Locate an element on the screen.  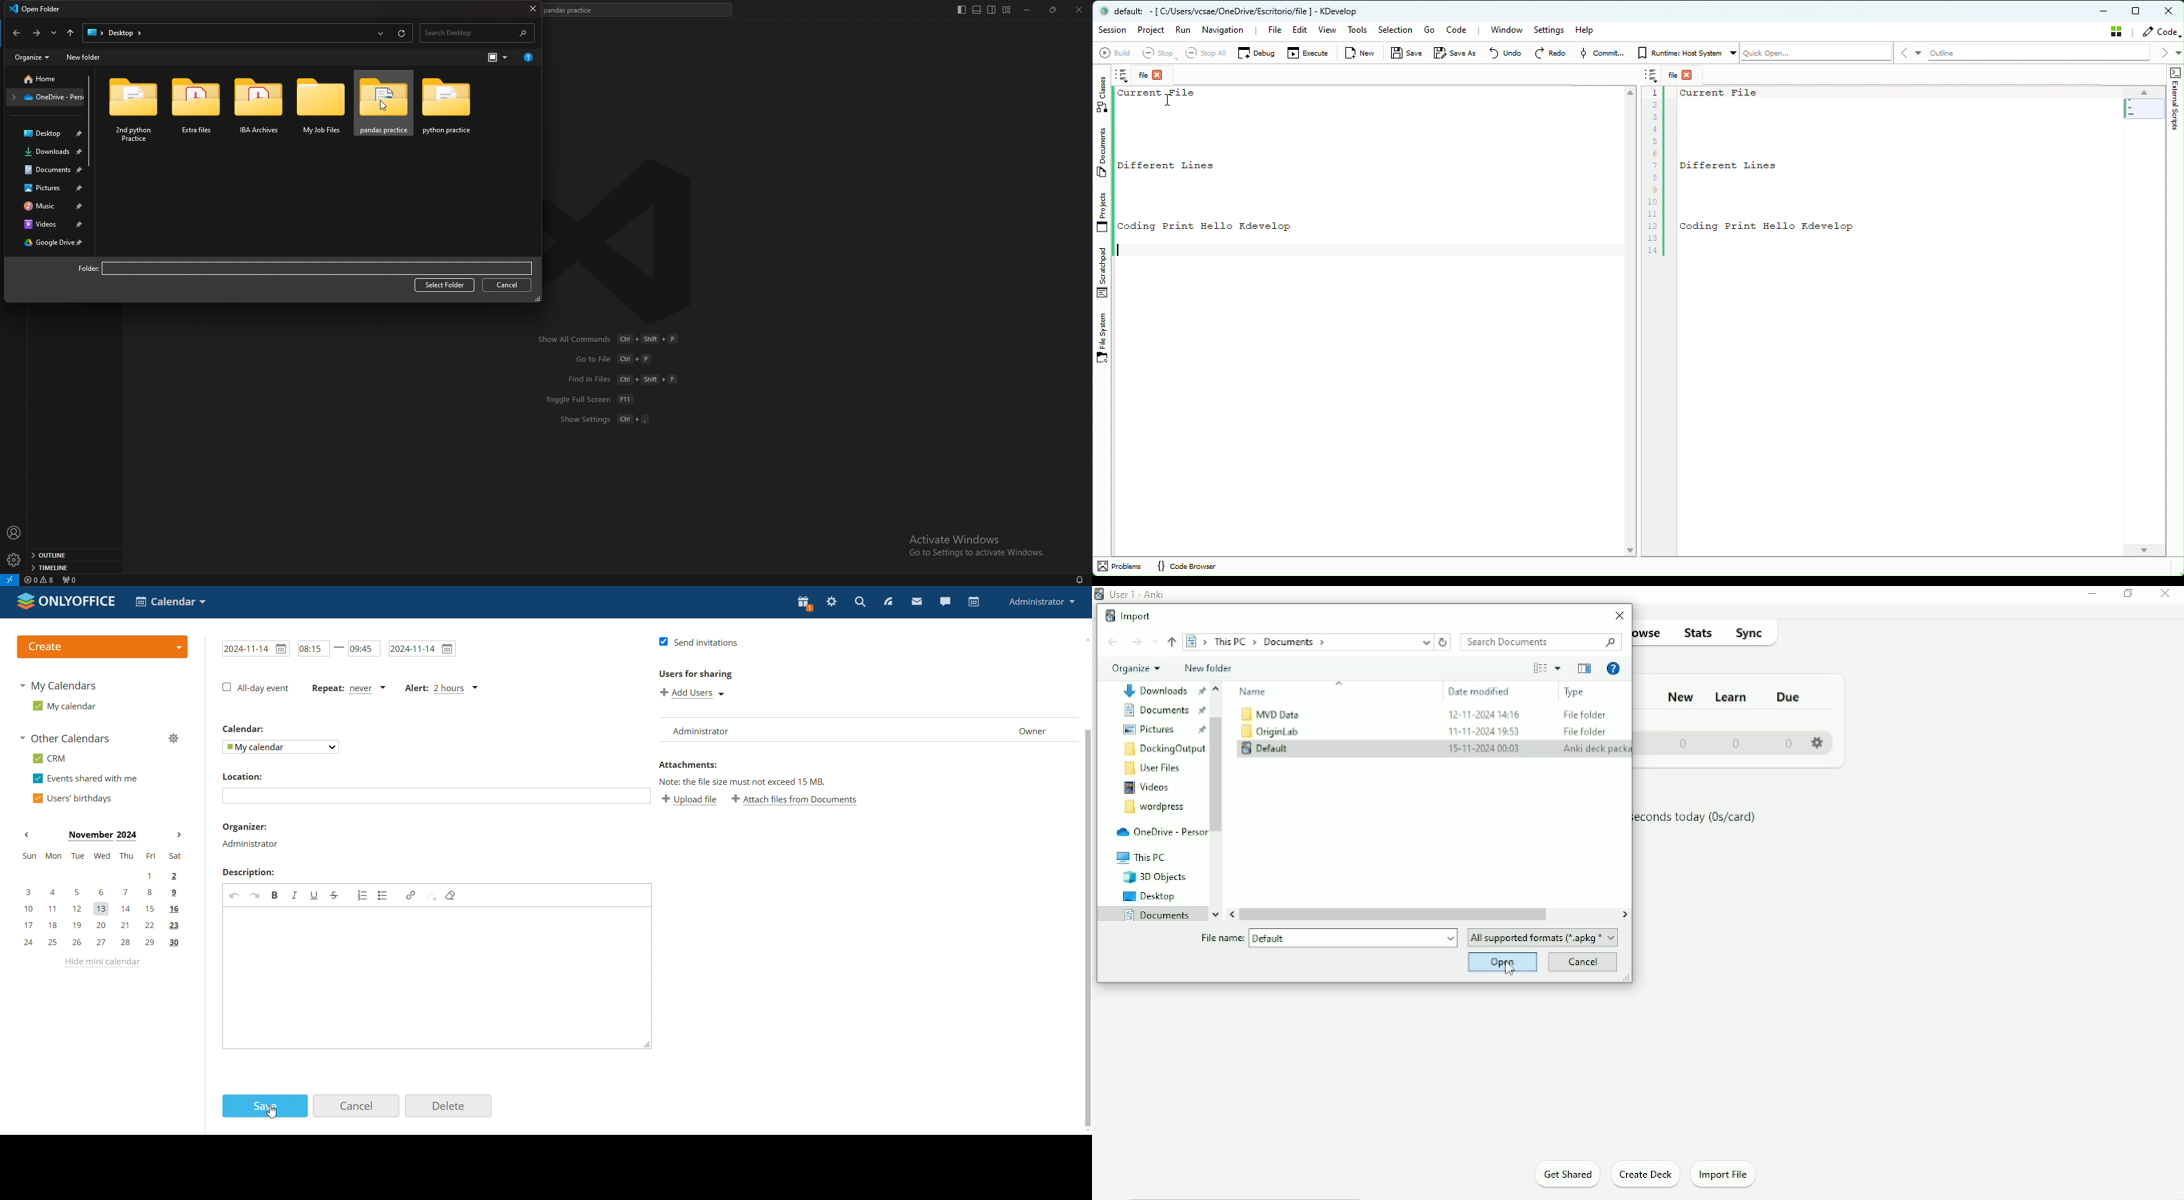
chat is located at coordinates (945, 601).